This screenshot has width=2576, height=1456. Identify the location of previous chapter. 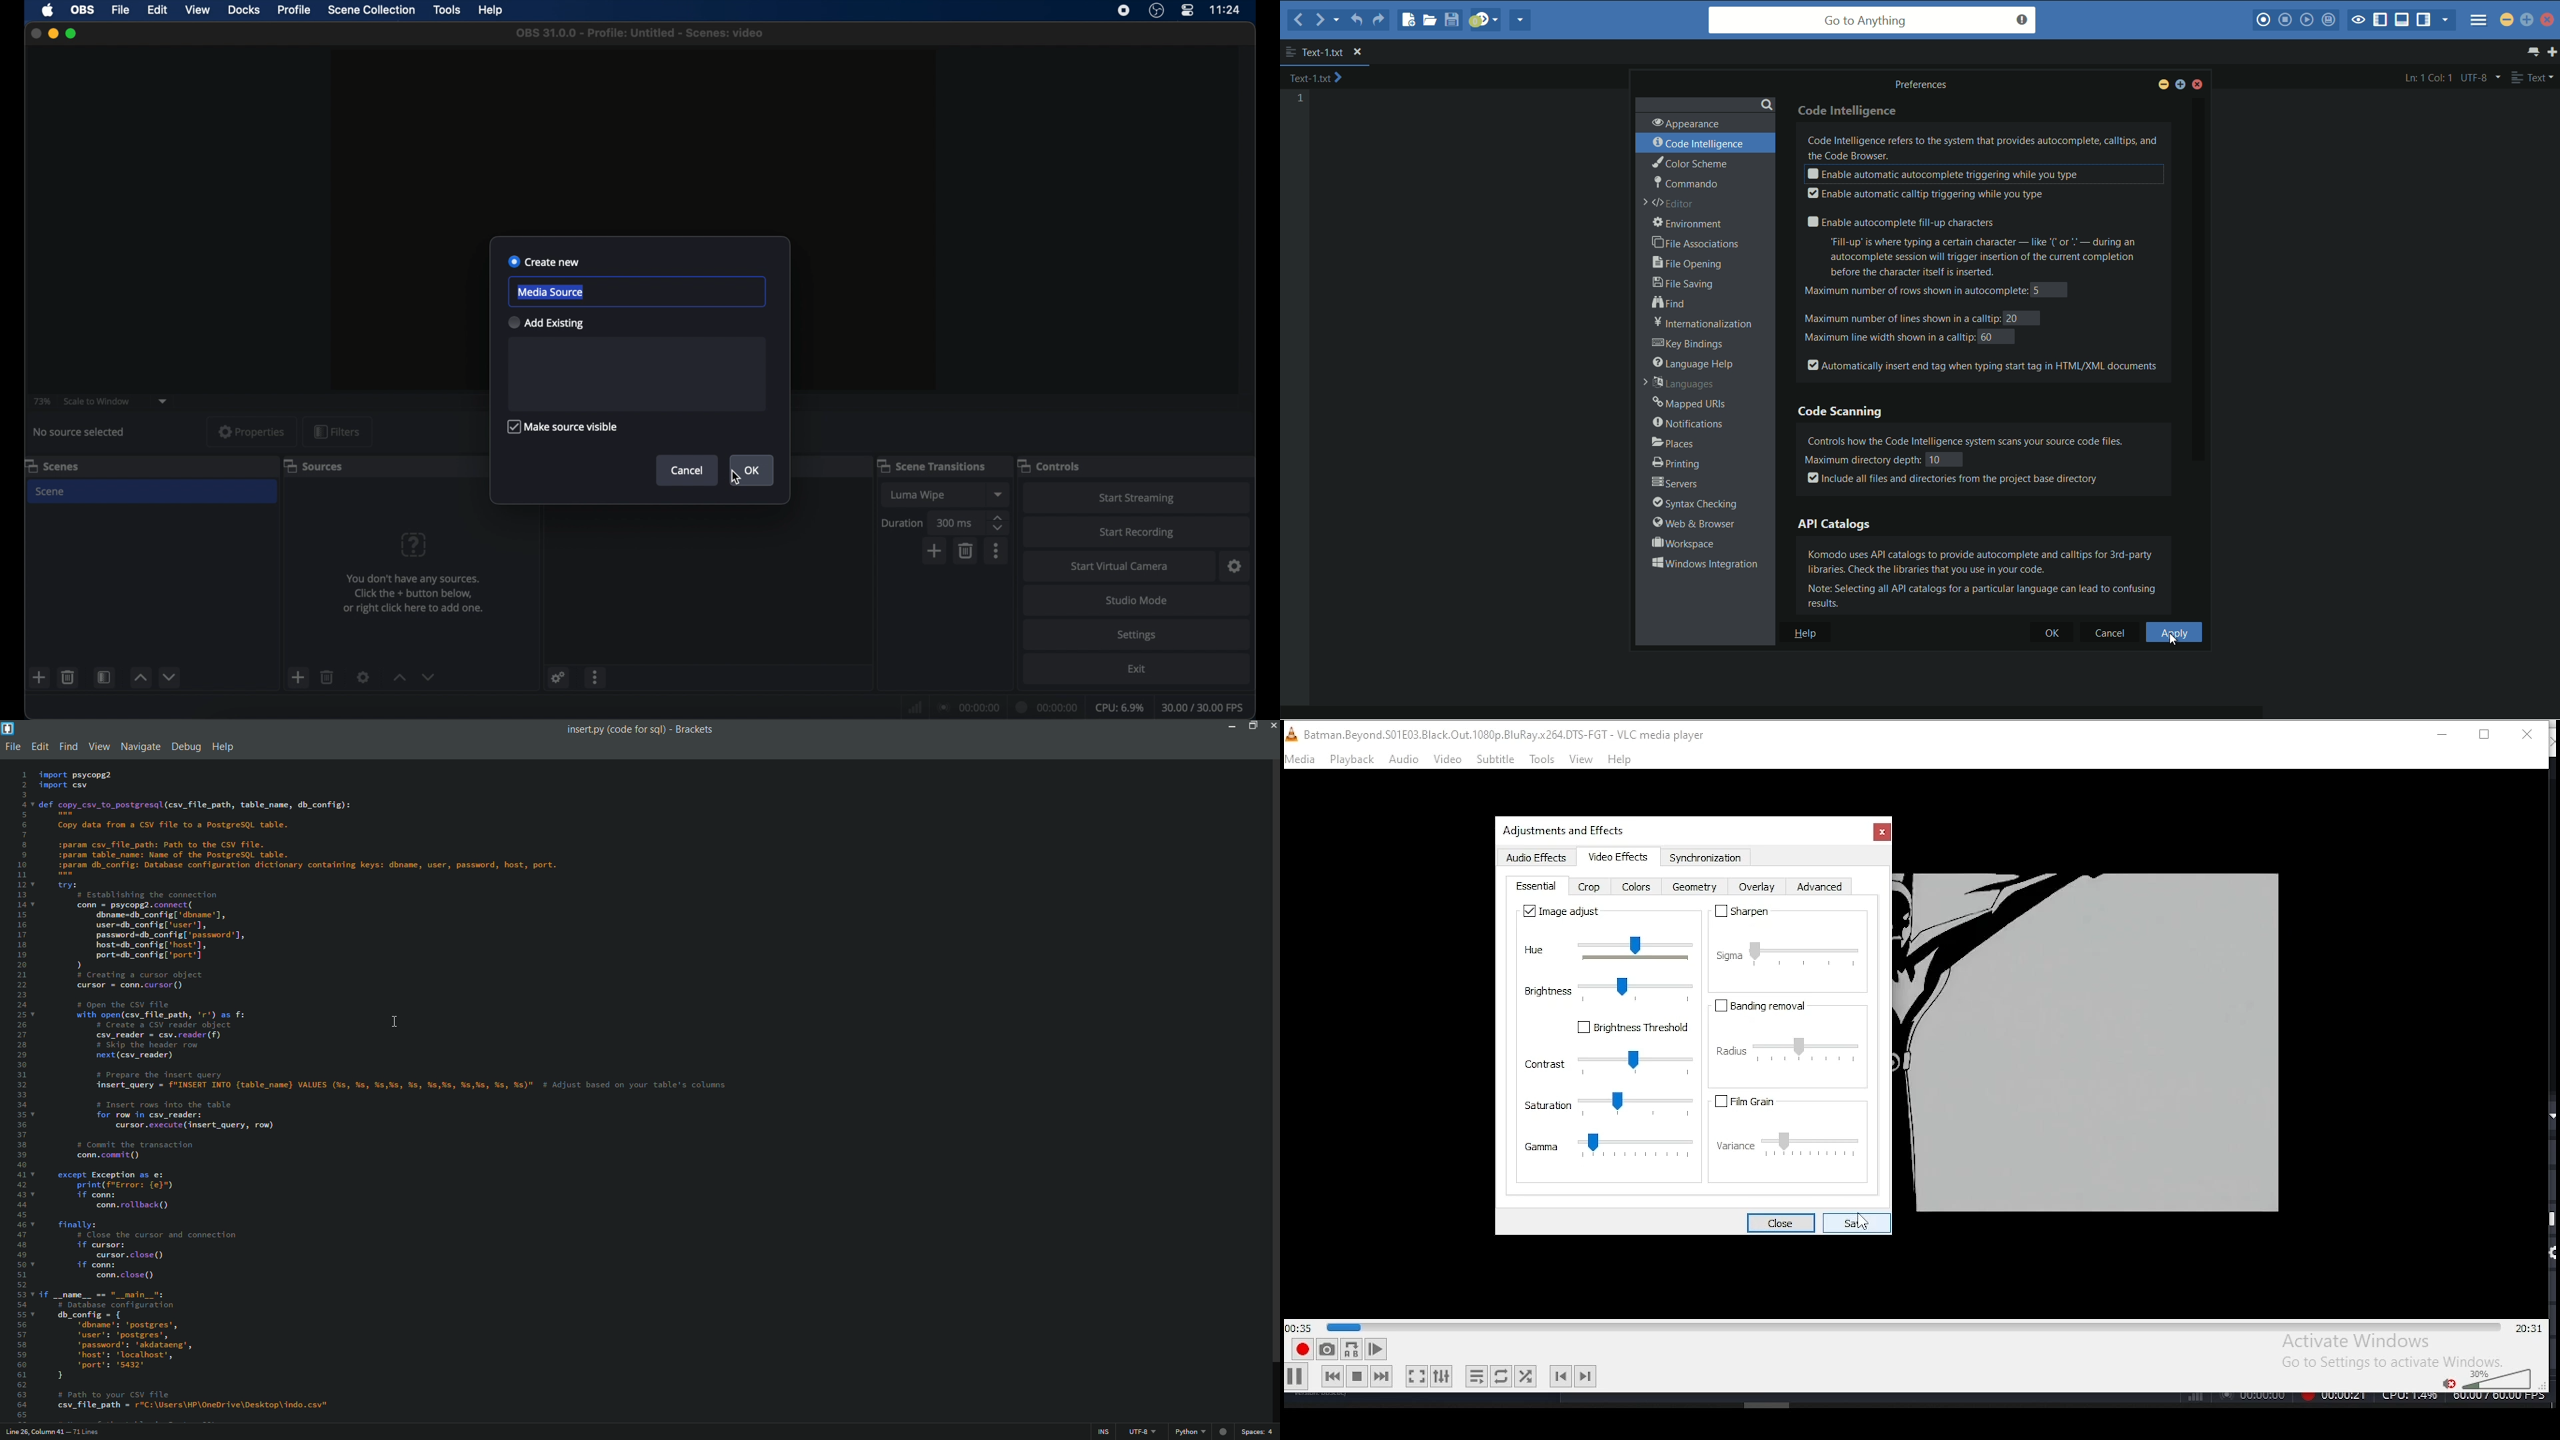
(1559, 1377).